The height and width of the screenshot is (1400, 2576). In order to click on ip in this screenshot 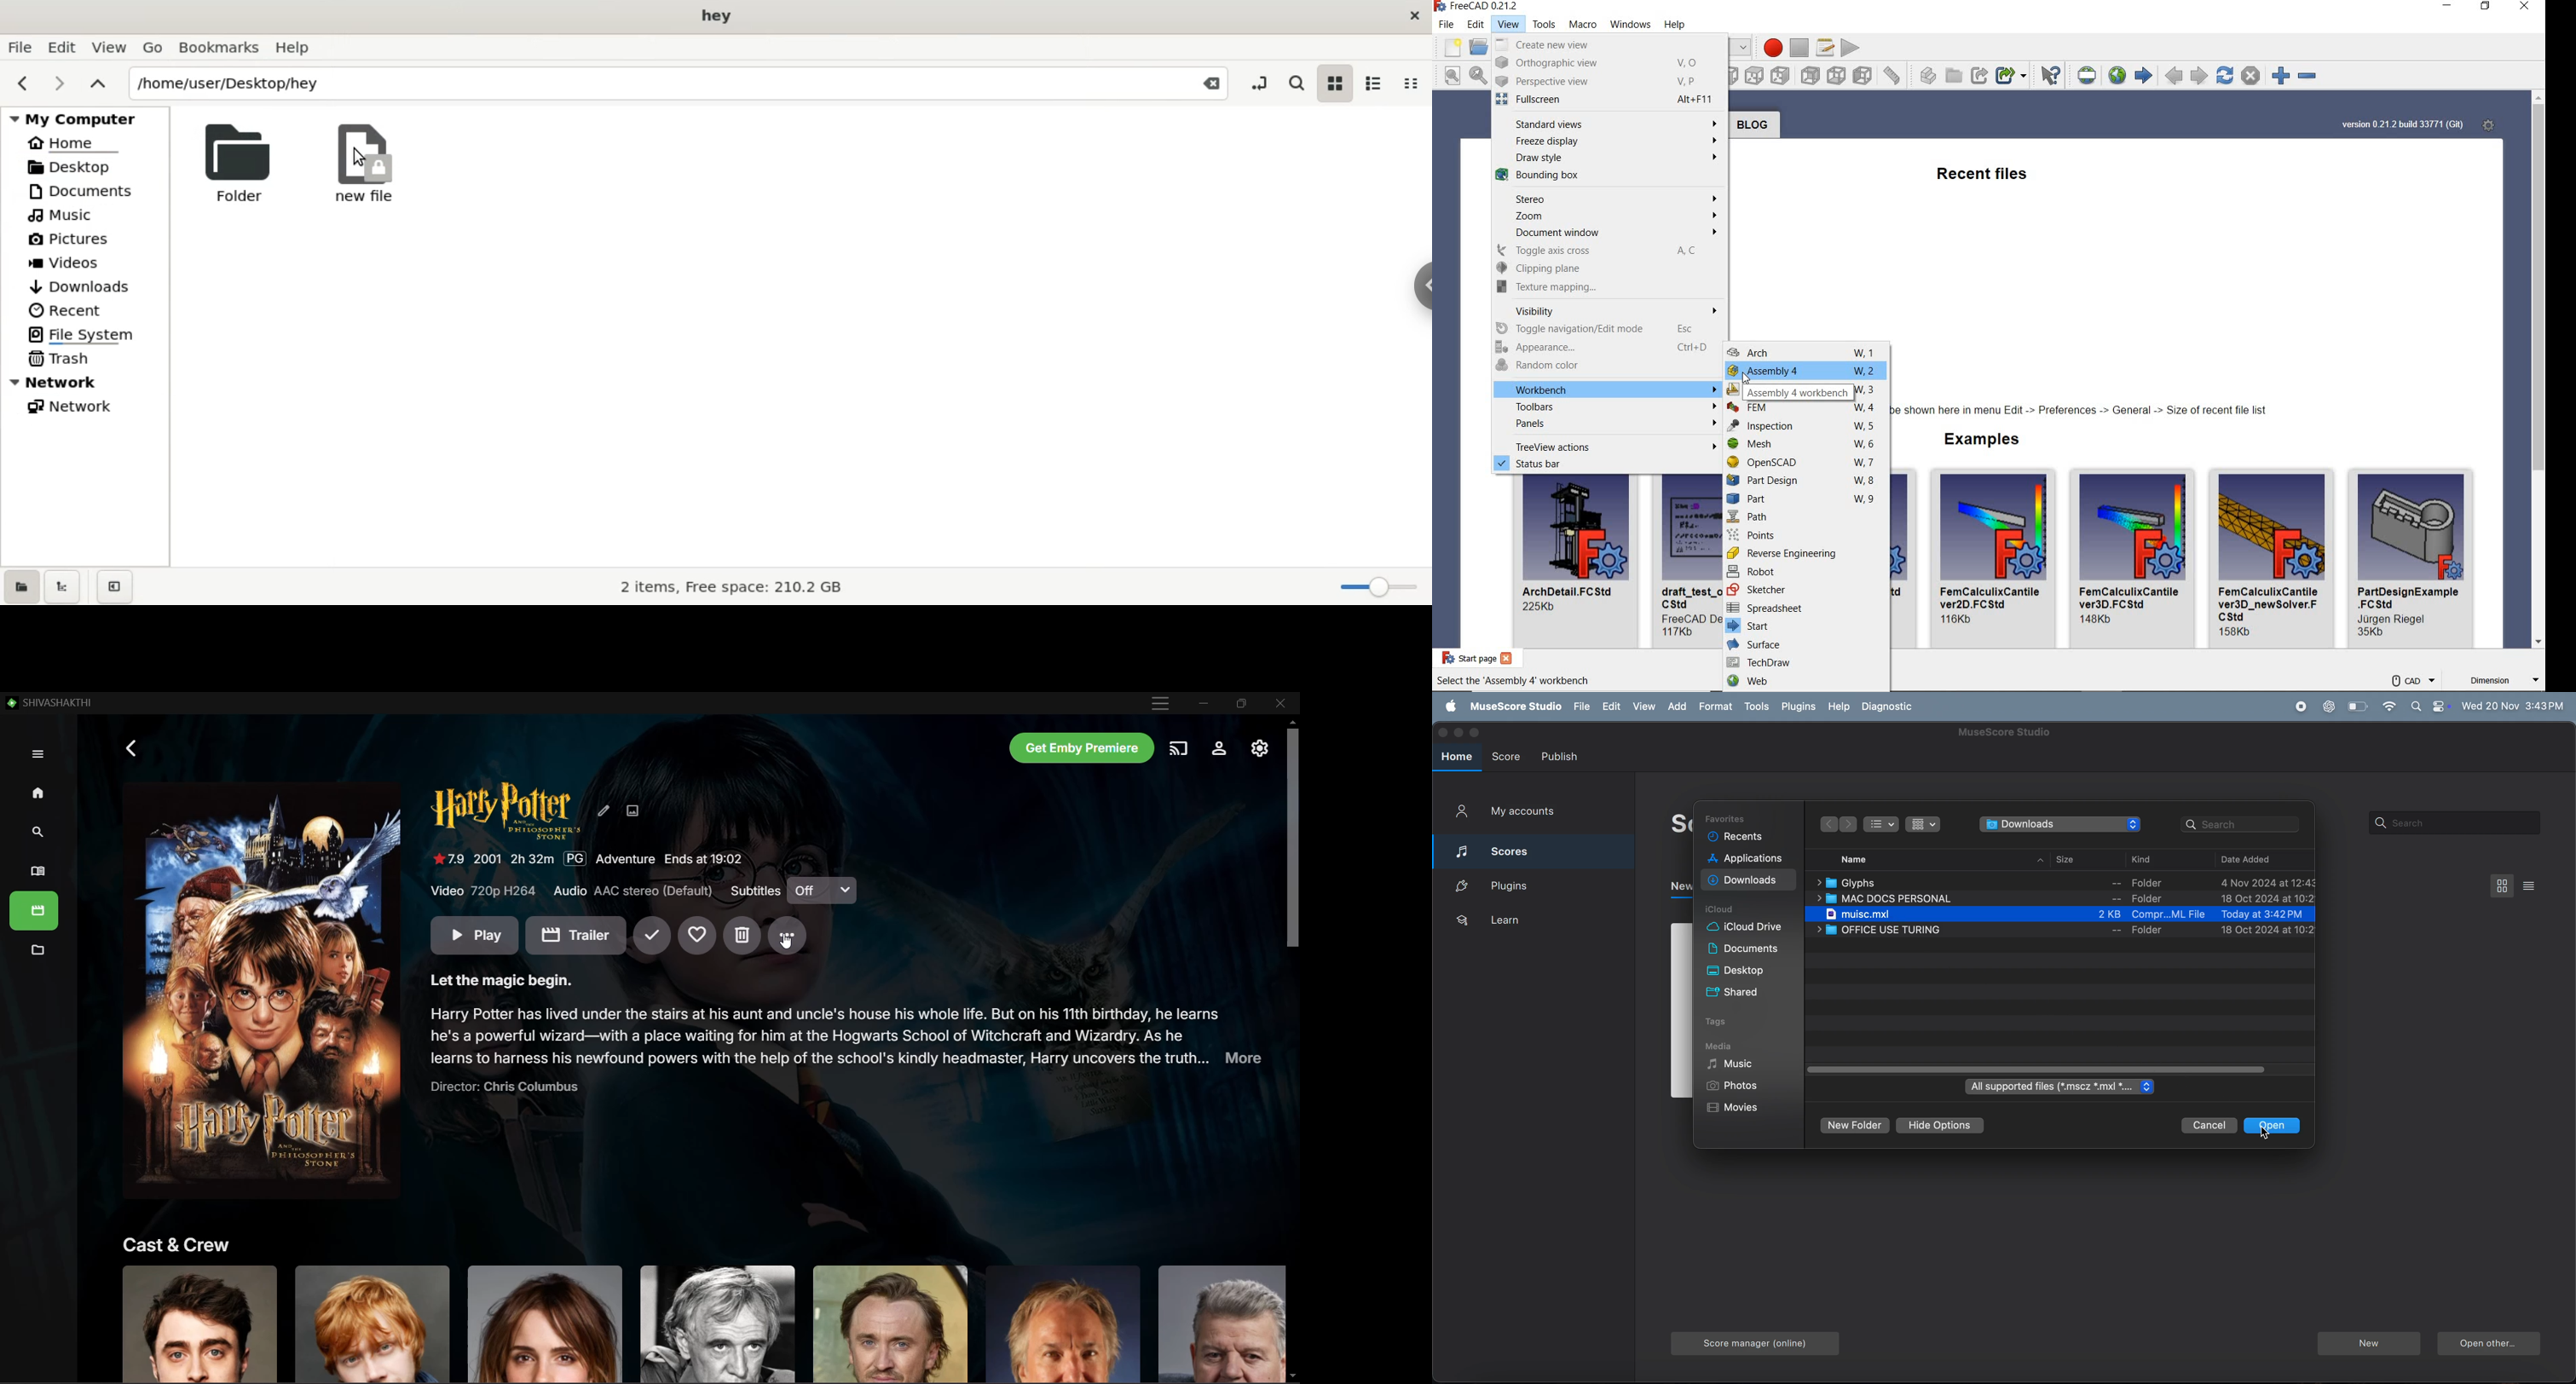, I will do `click(2042, 860)`.